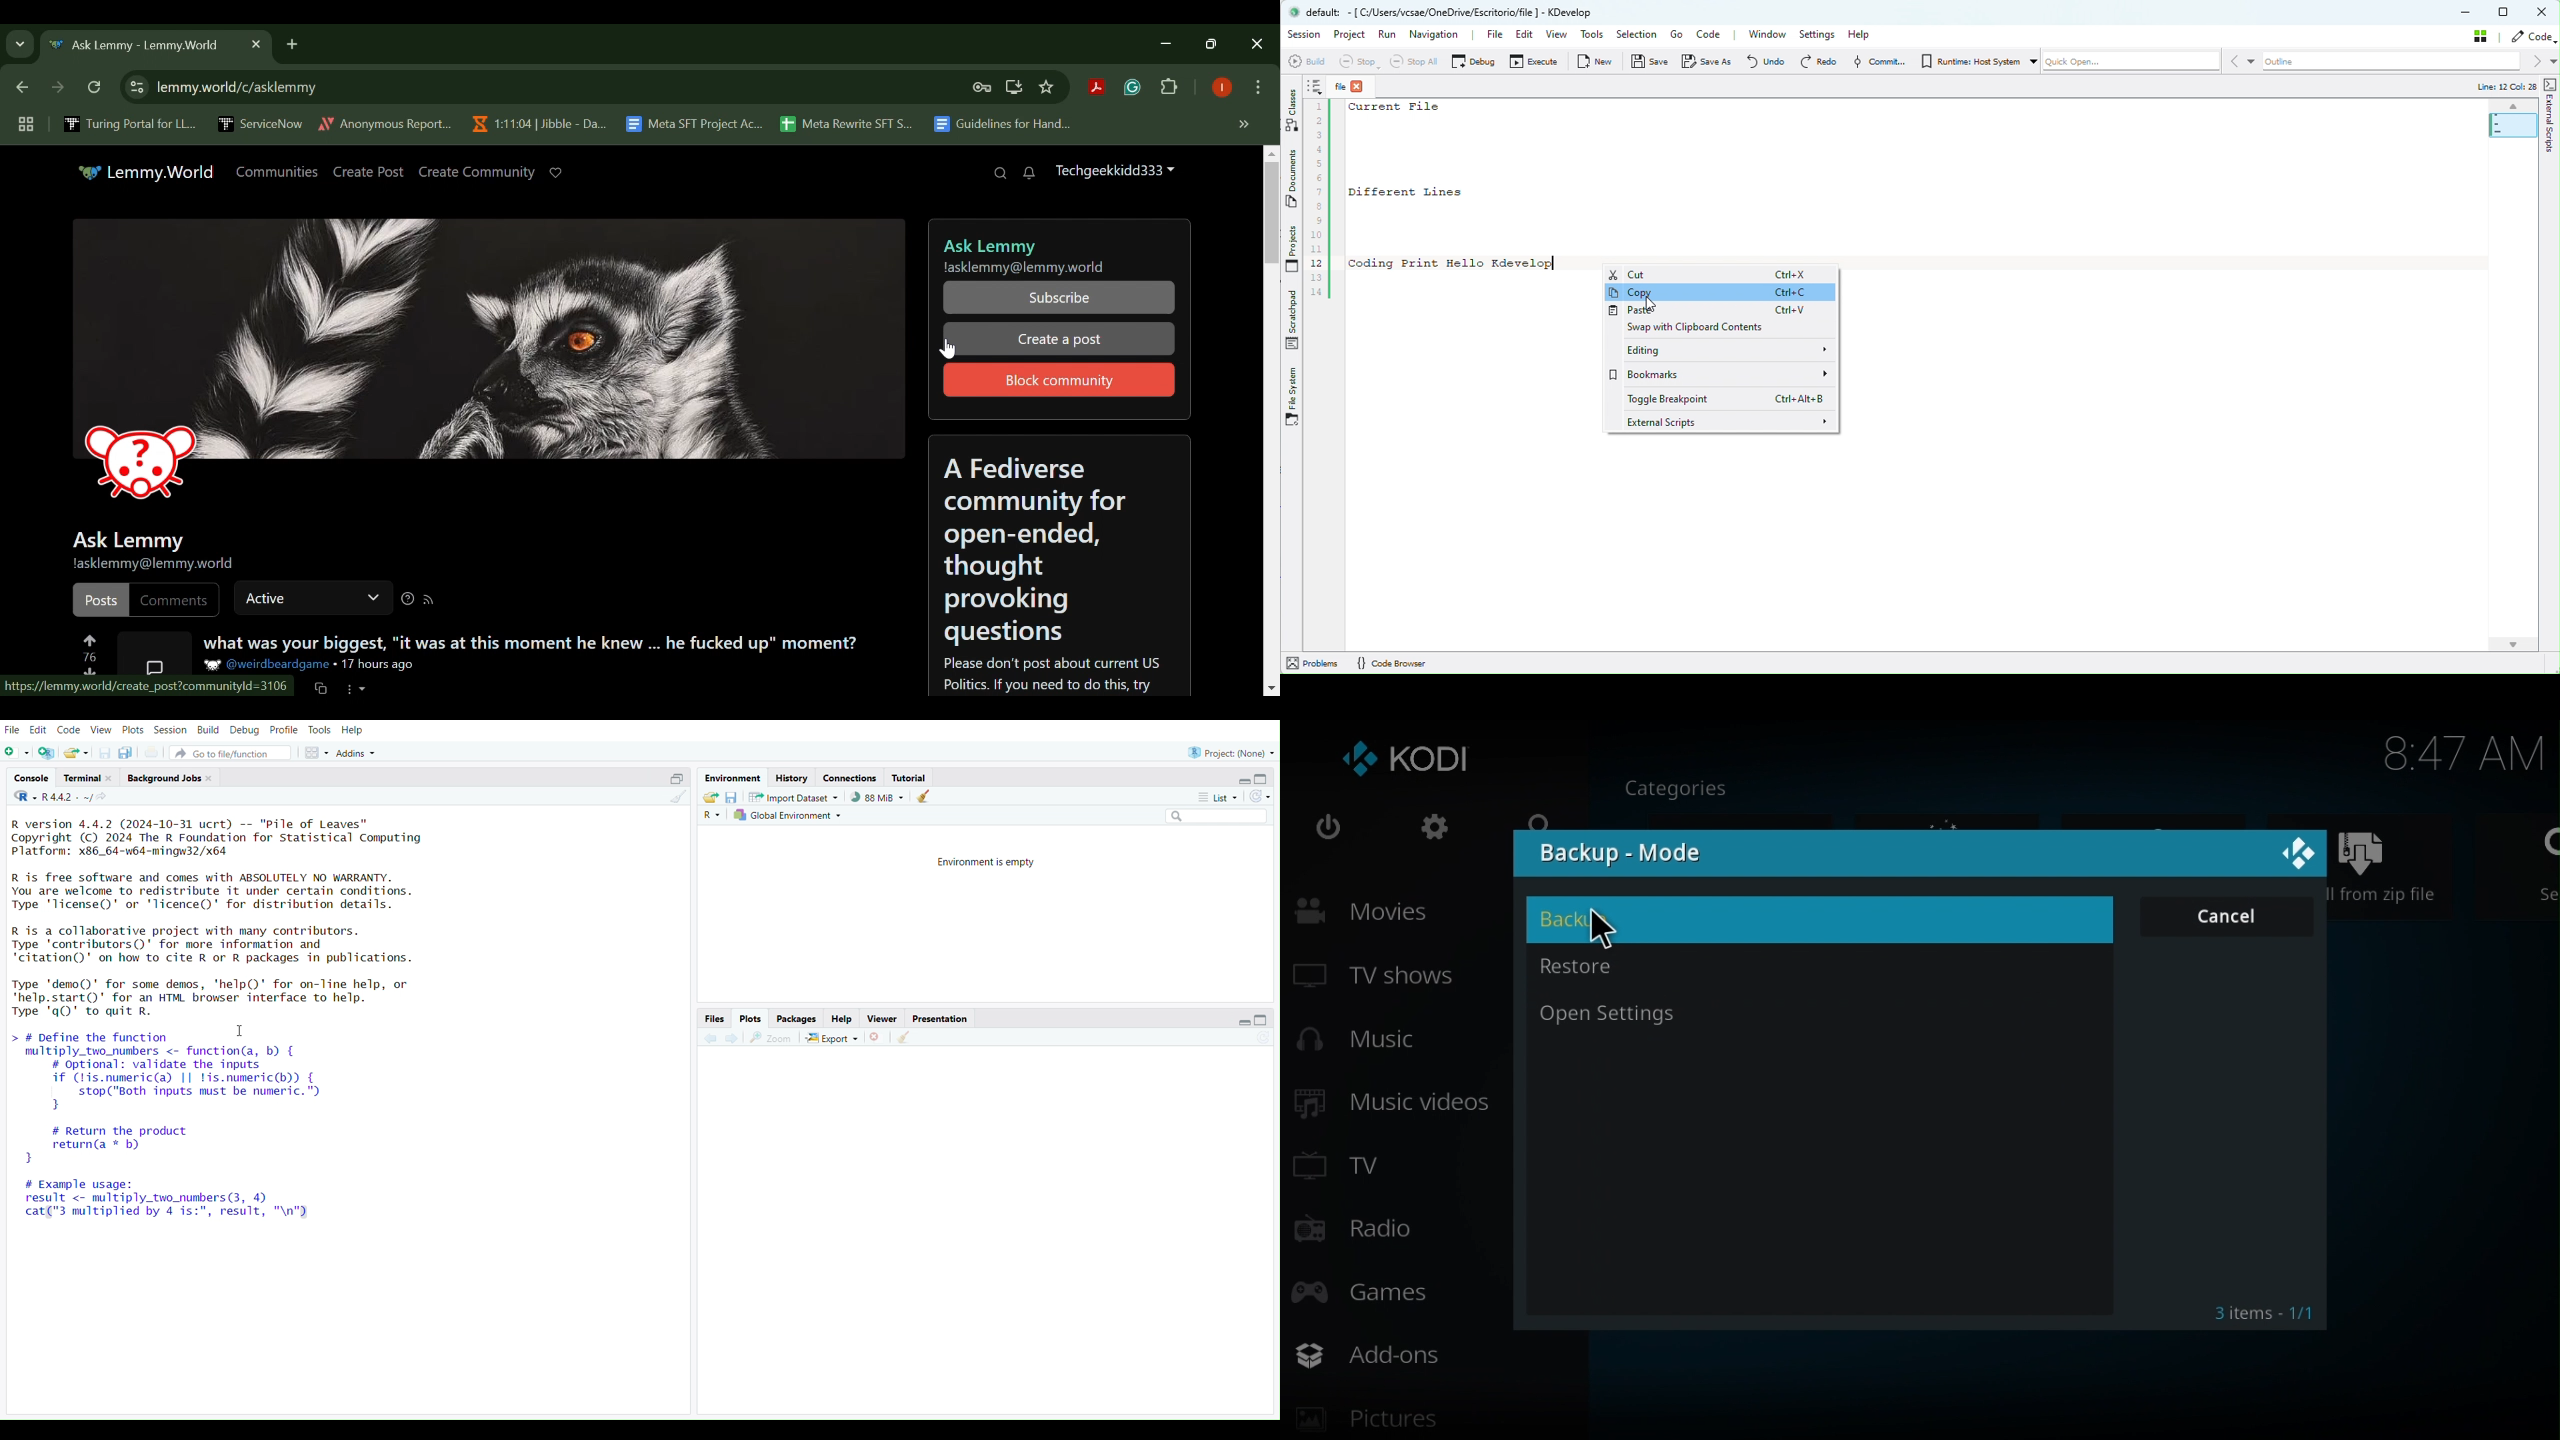 The image size is (2576, 1456). Describe the element at coordinates (67, 799) in the screenshot. I see `R 4.4.2~/` at that location.